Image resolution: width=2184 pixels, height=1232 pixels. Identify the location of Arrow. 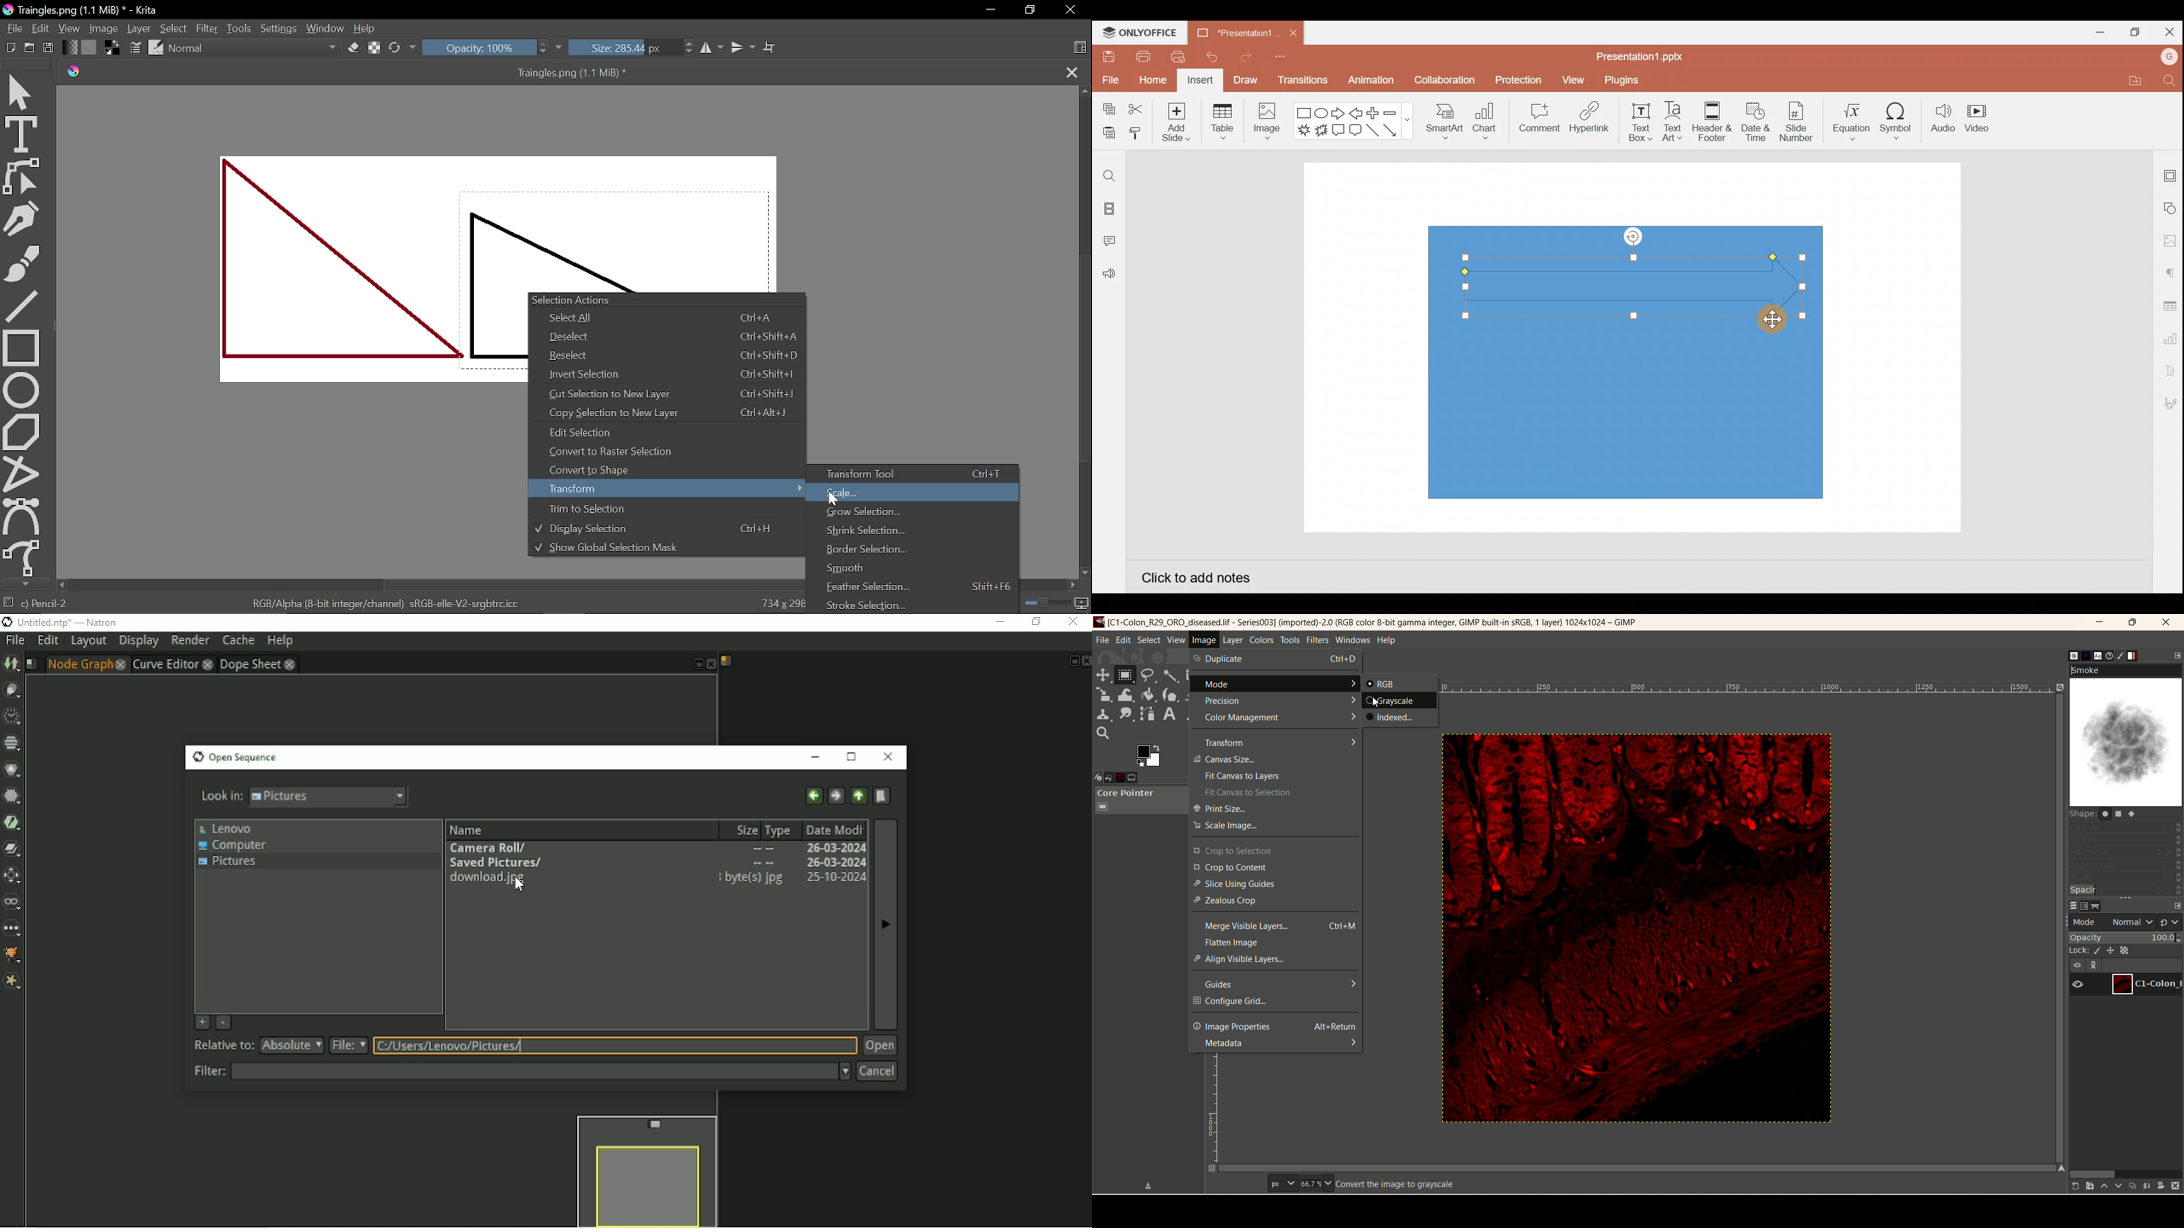
(1397, 130).